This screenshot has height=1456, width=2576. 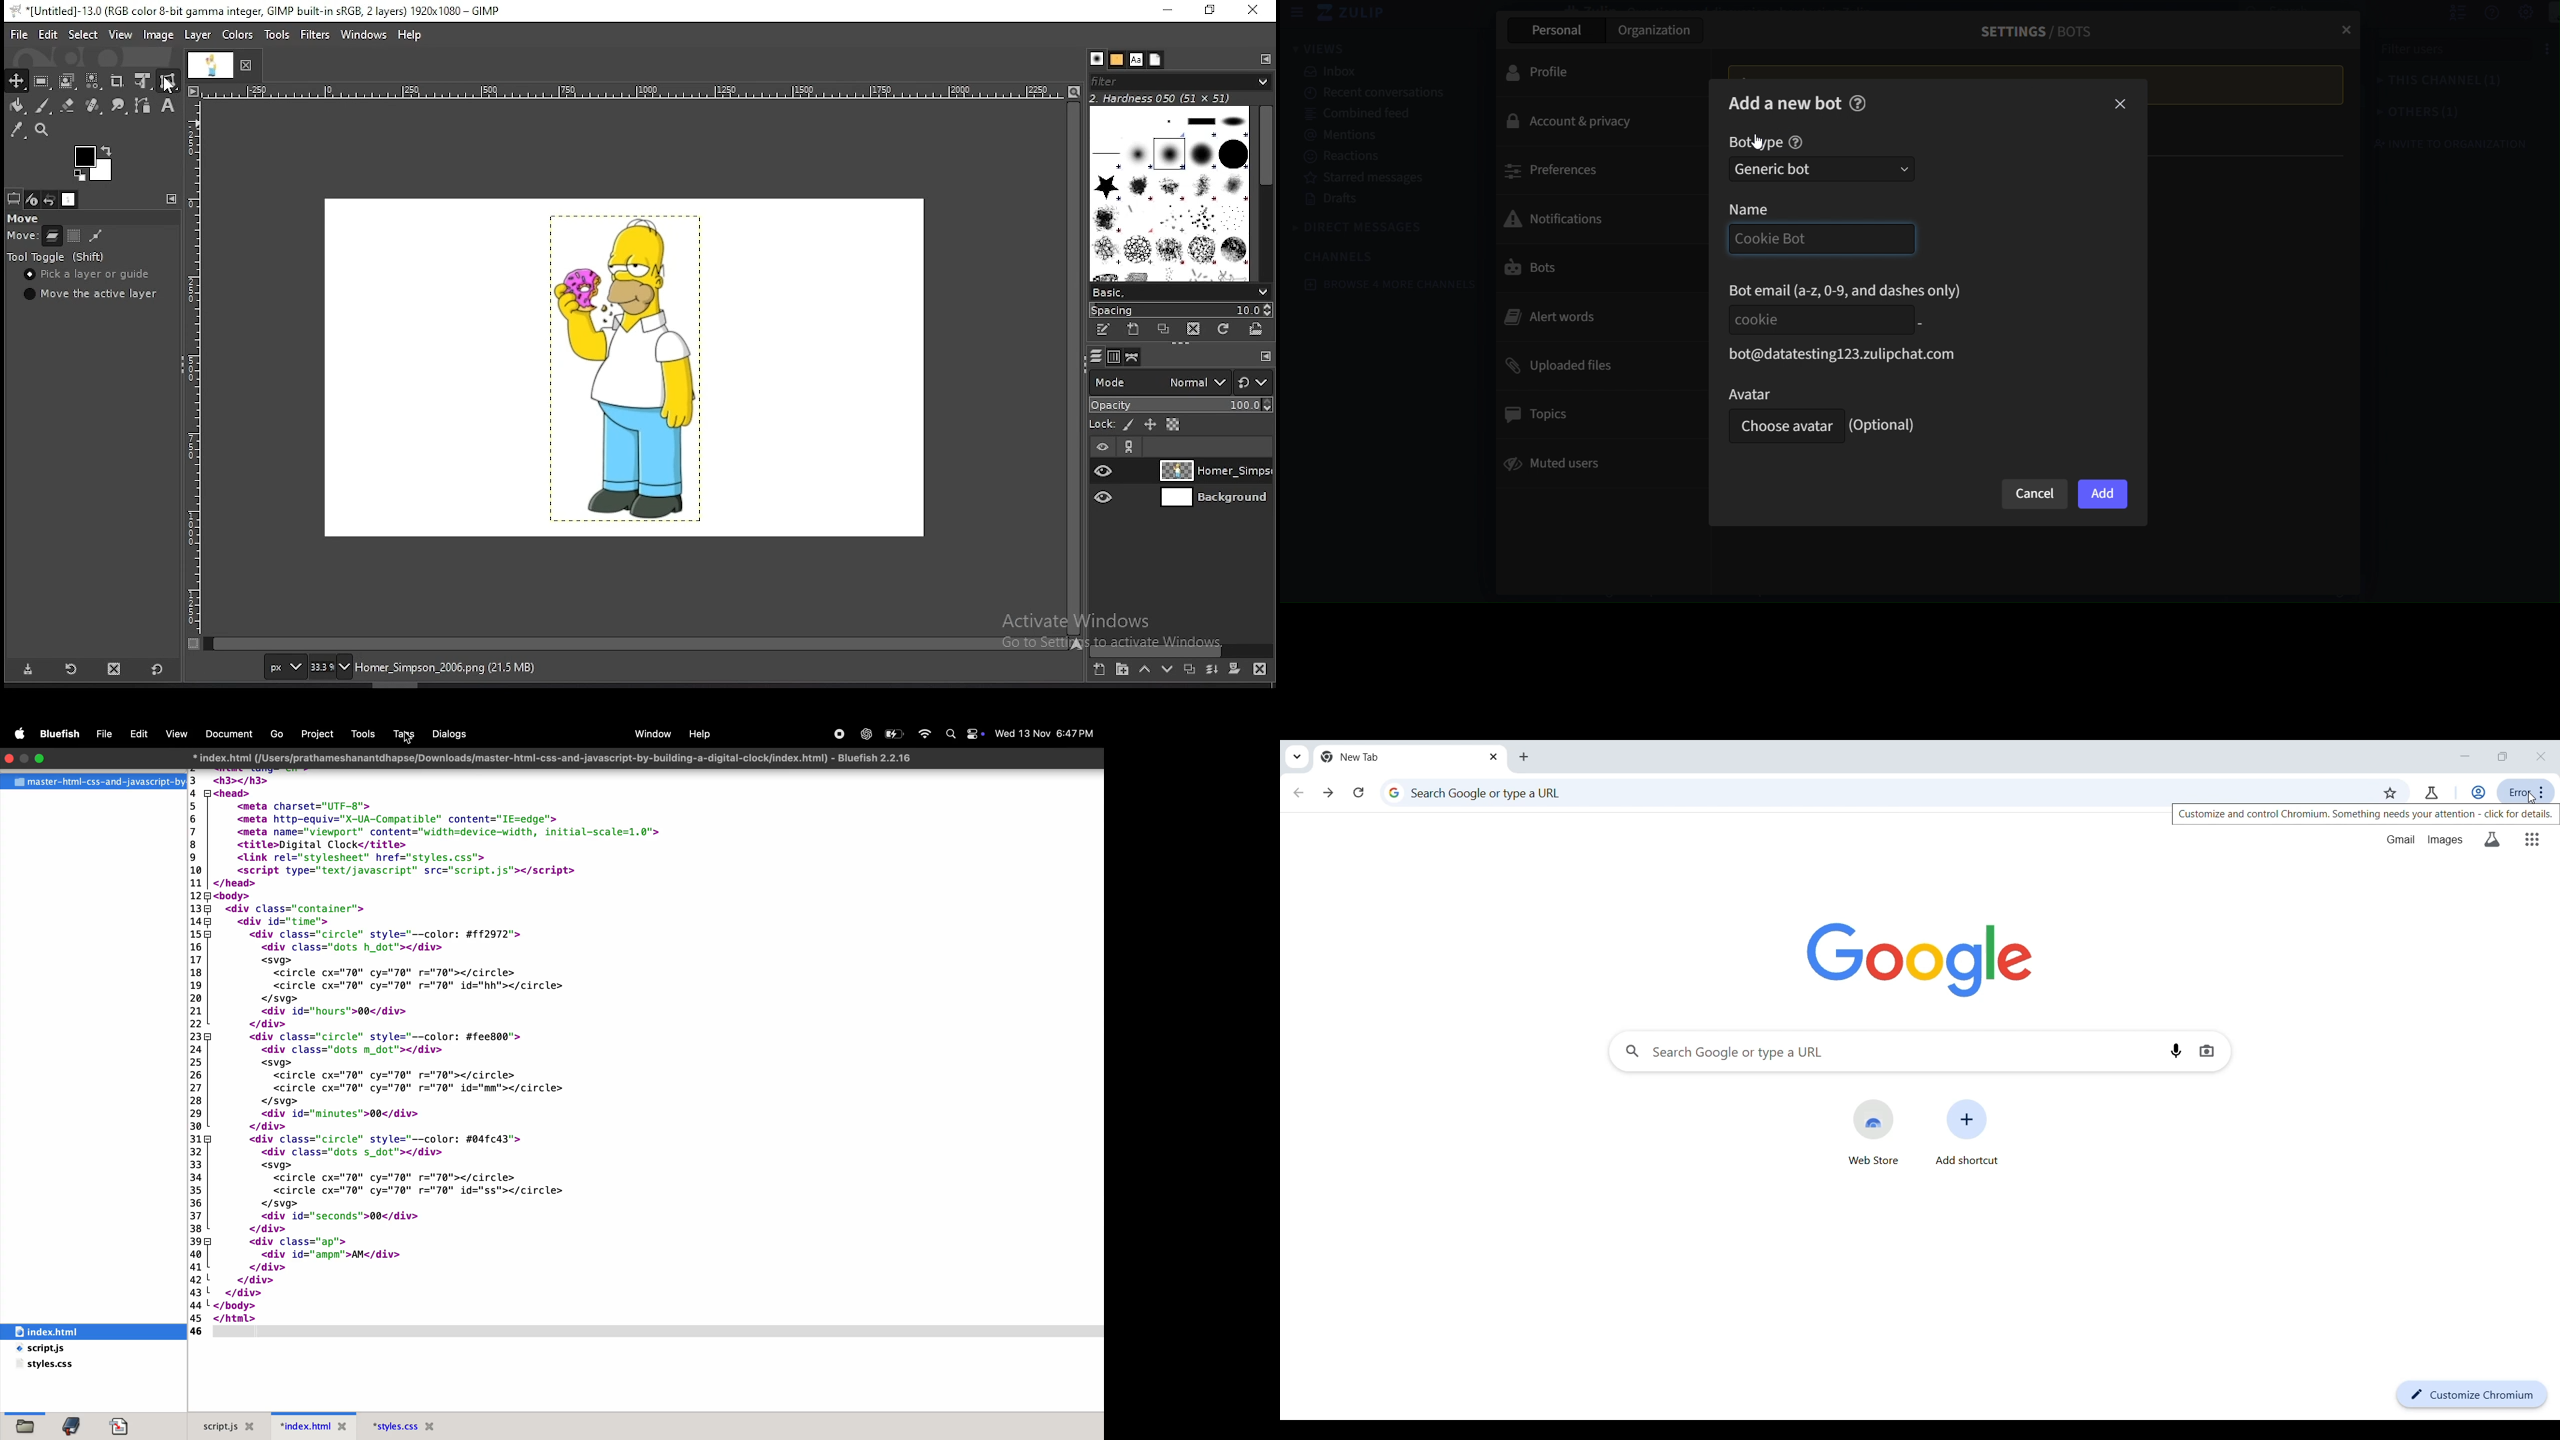 I want to click on colors, so click(x=94, y=164).